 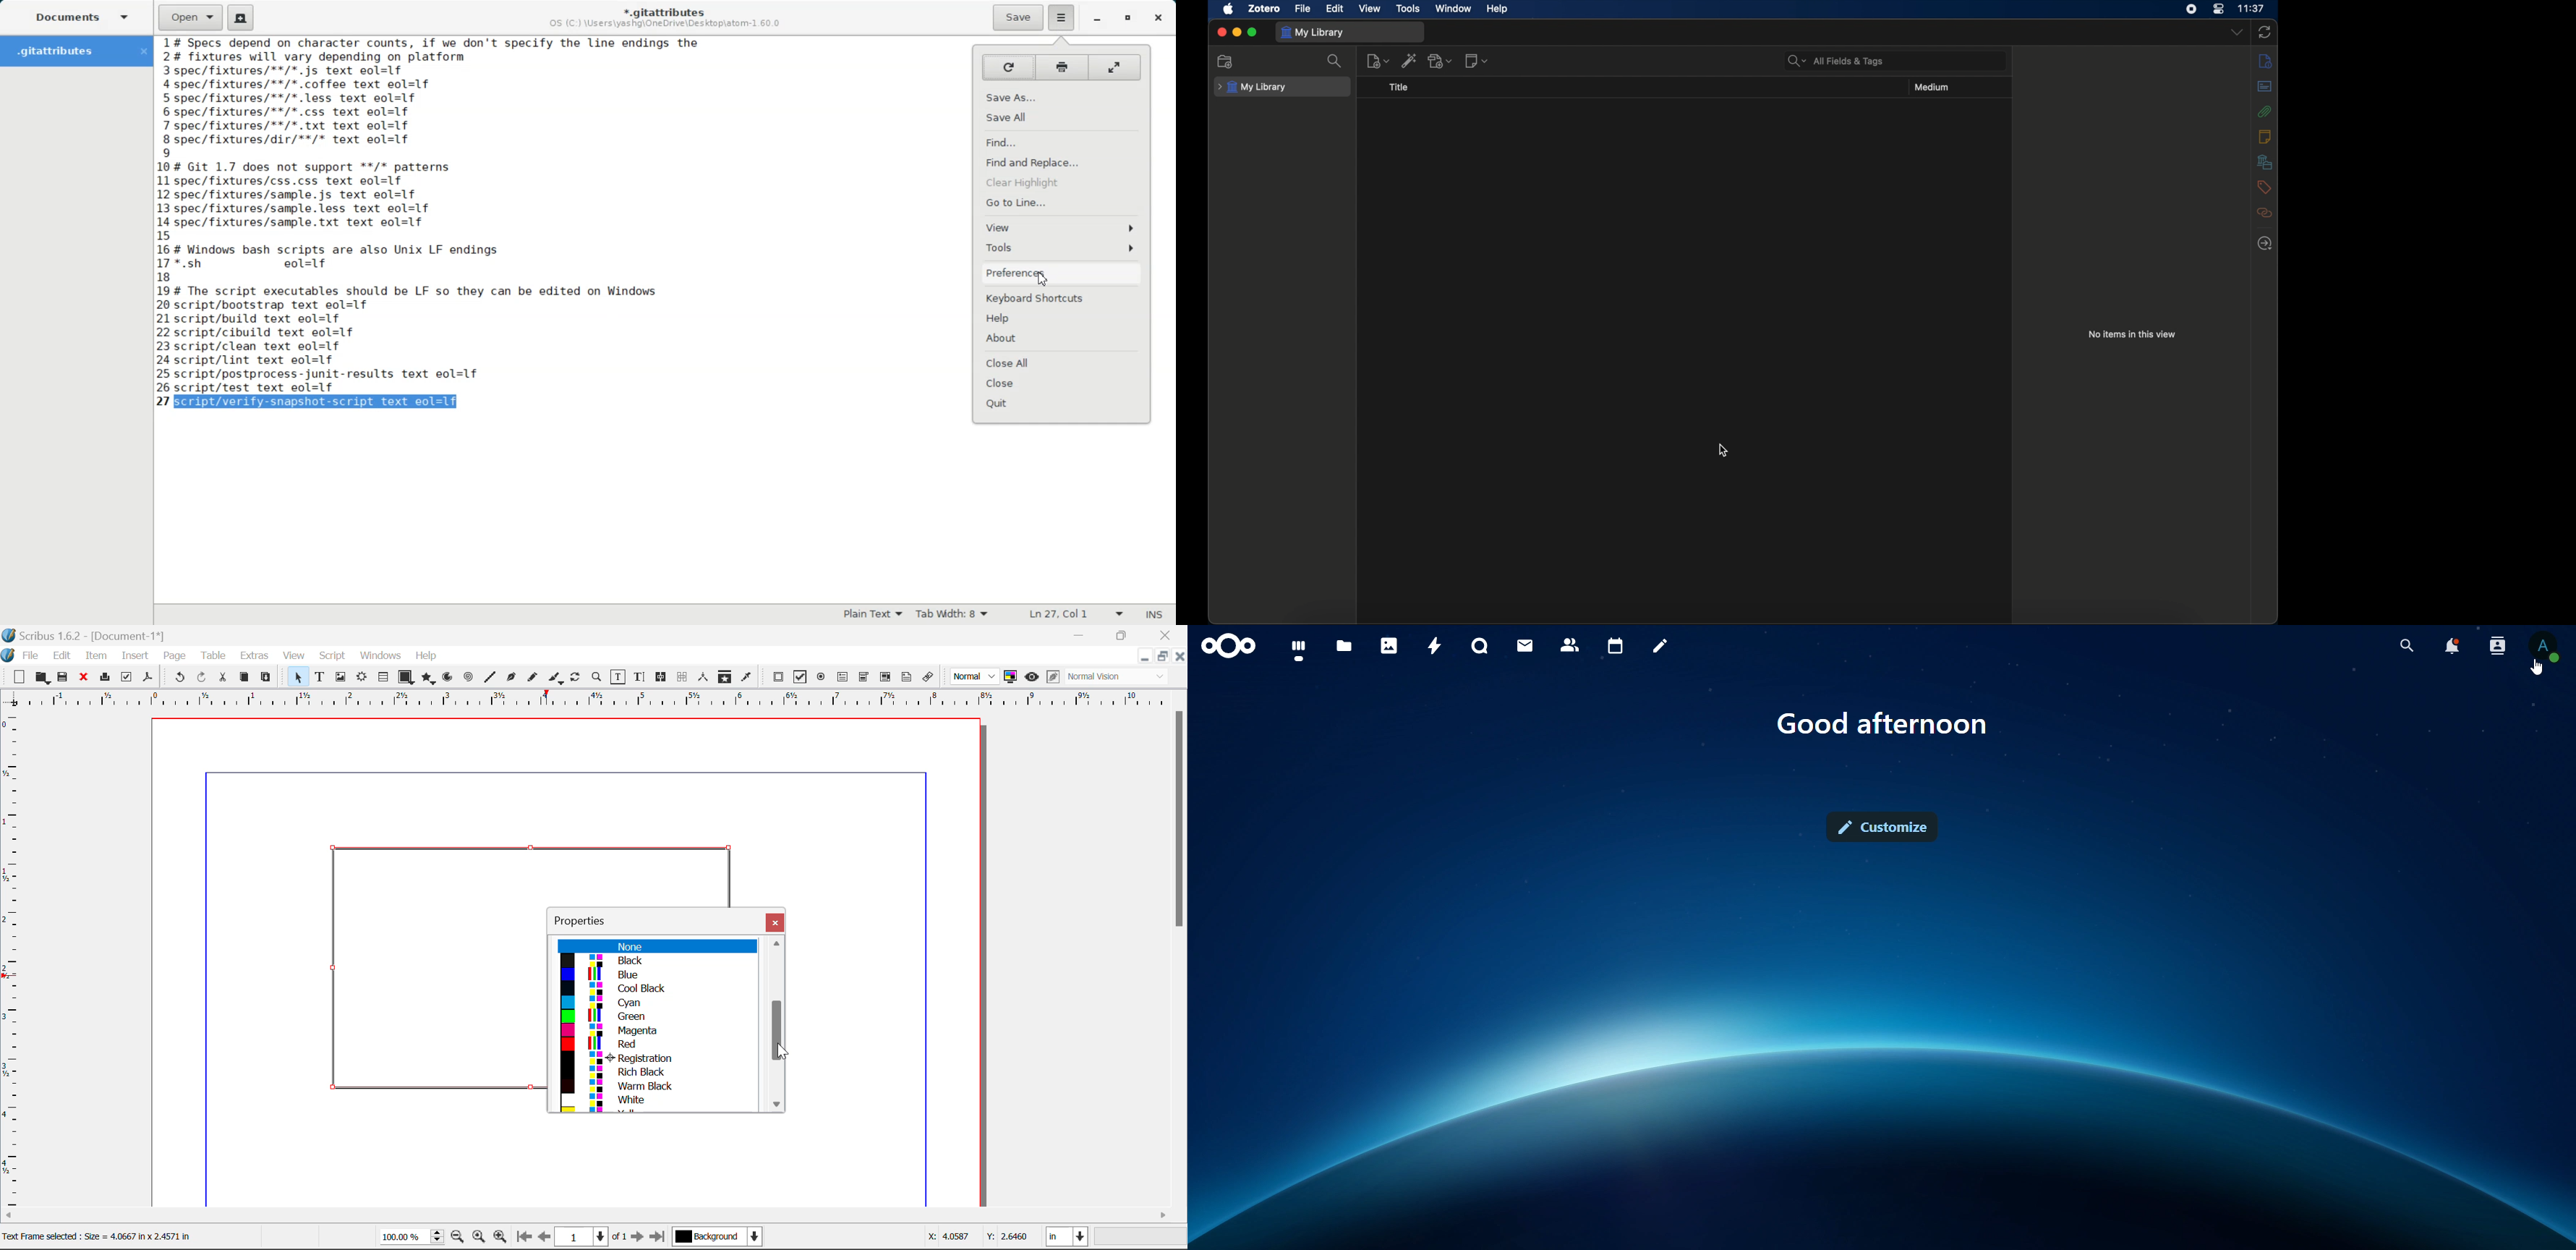 I want to click on Preview Mode, so click(x=1032, y=677).